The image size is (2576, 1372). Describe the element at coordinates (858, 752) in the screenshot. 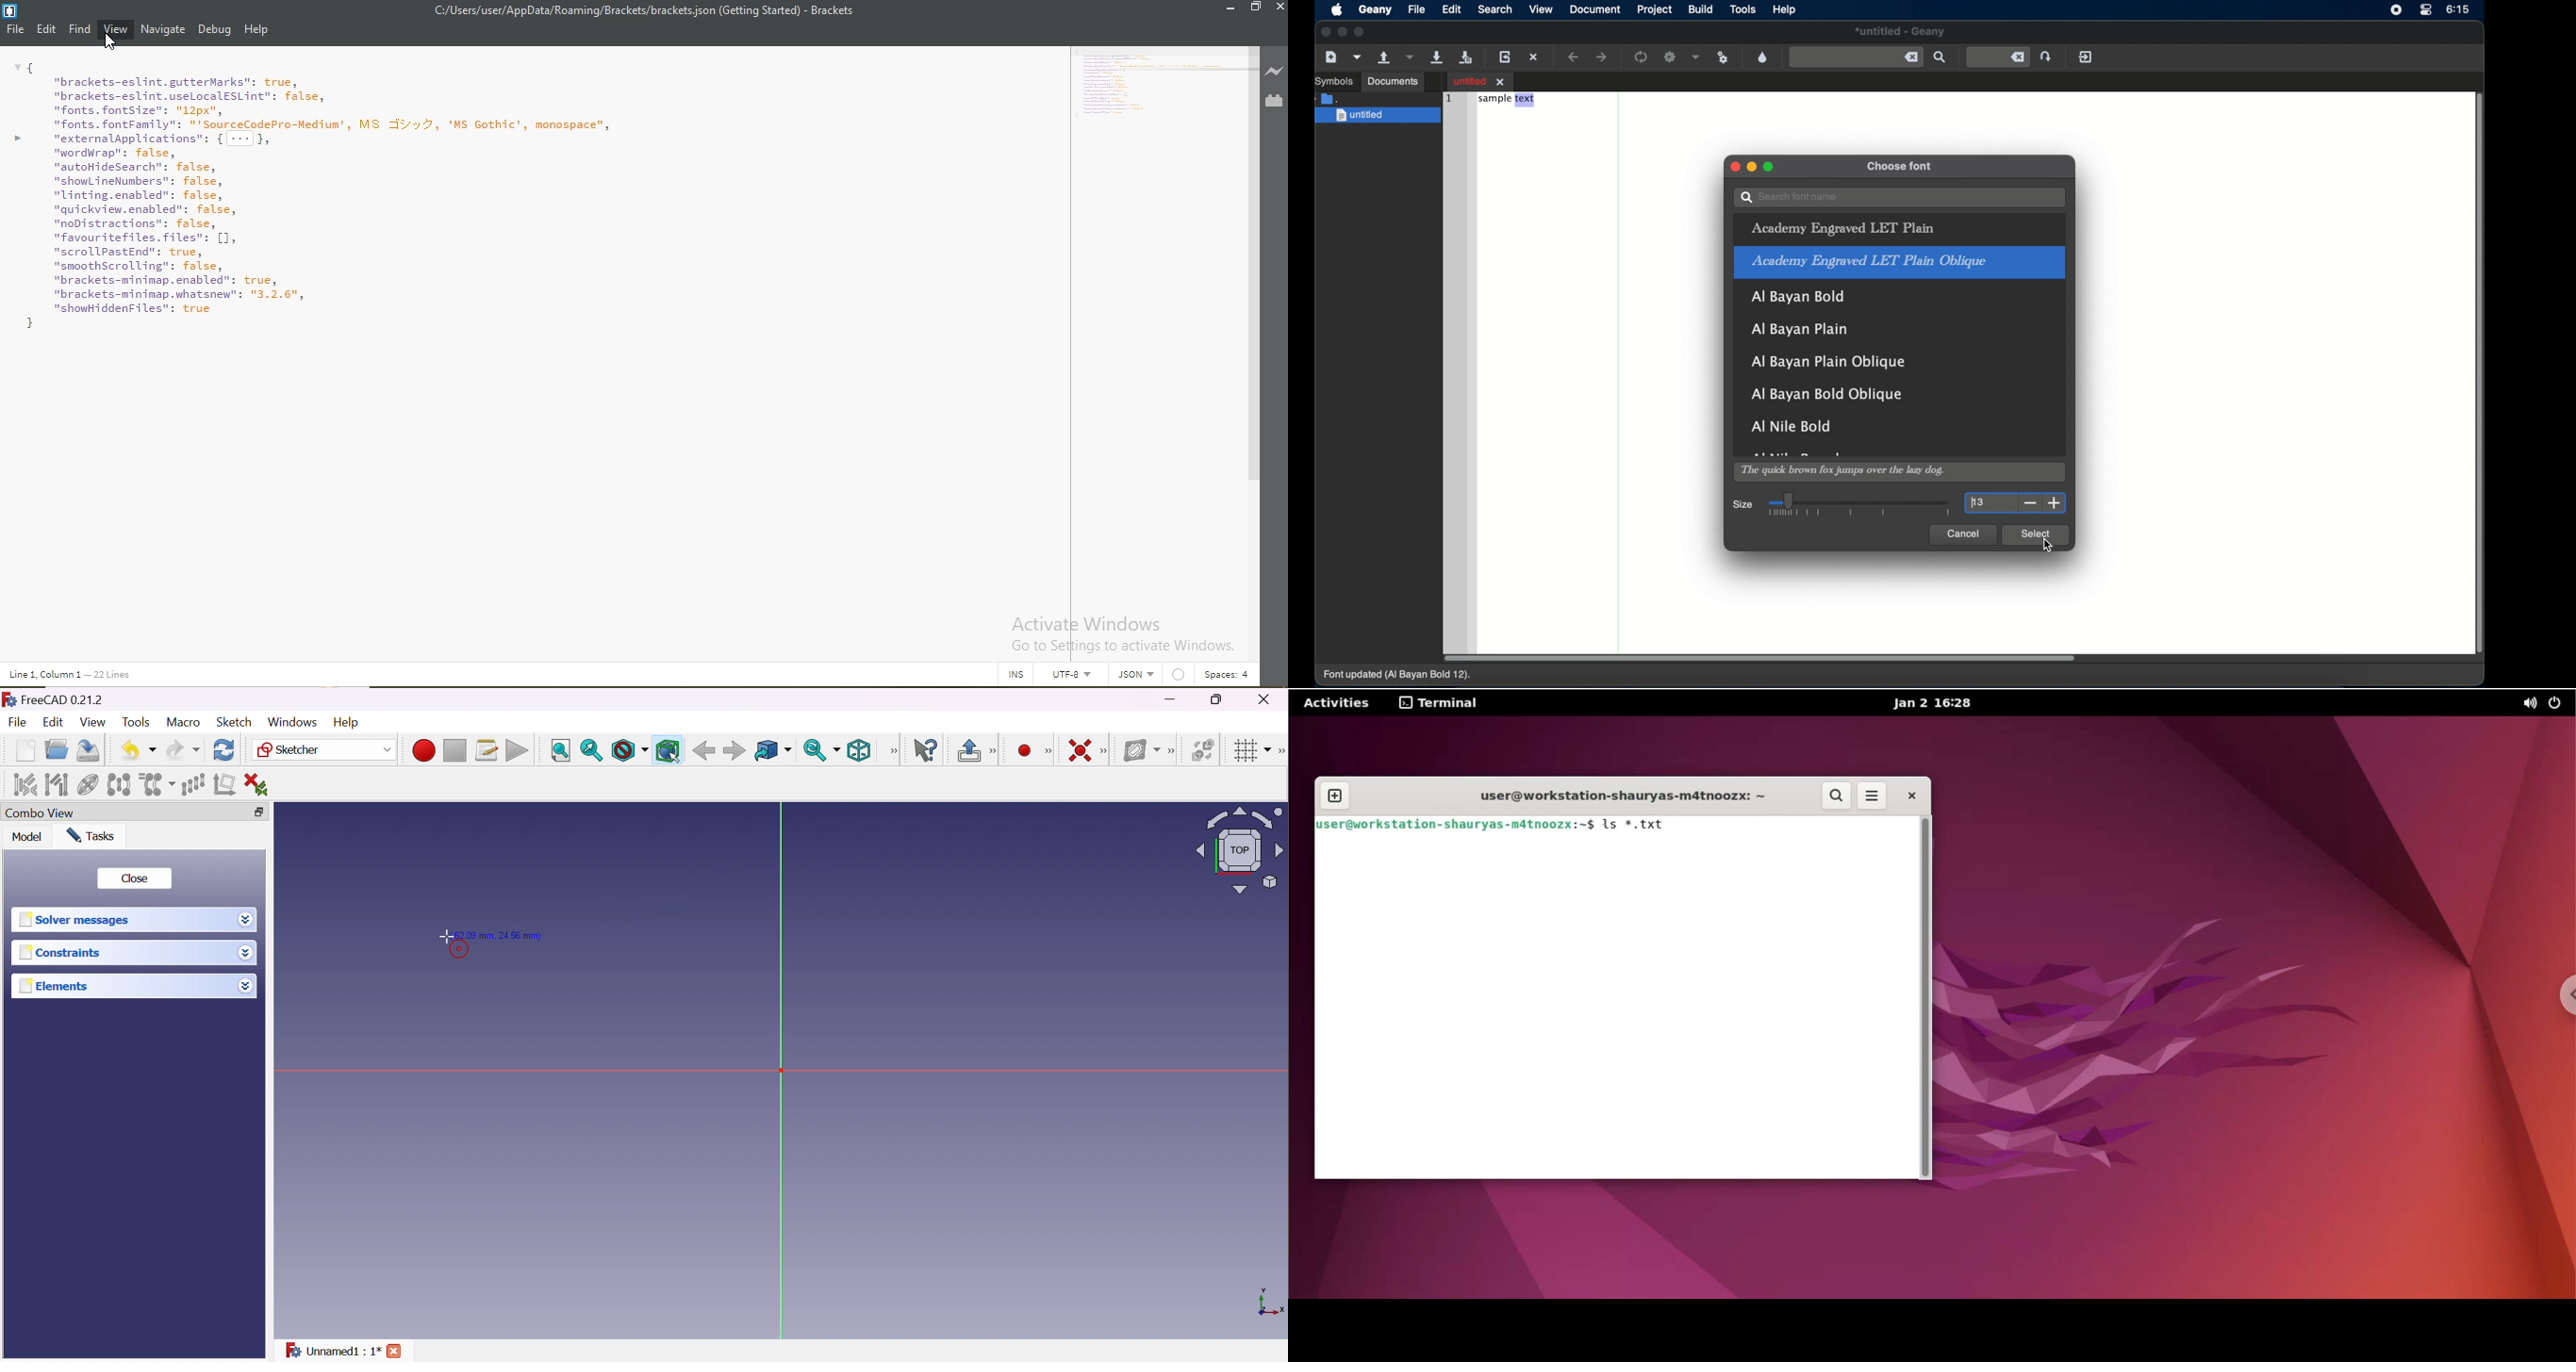

I see `Isometric` at that location.